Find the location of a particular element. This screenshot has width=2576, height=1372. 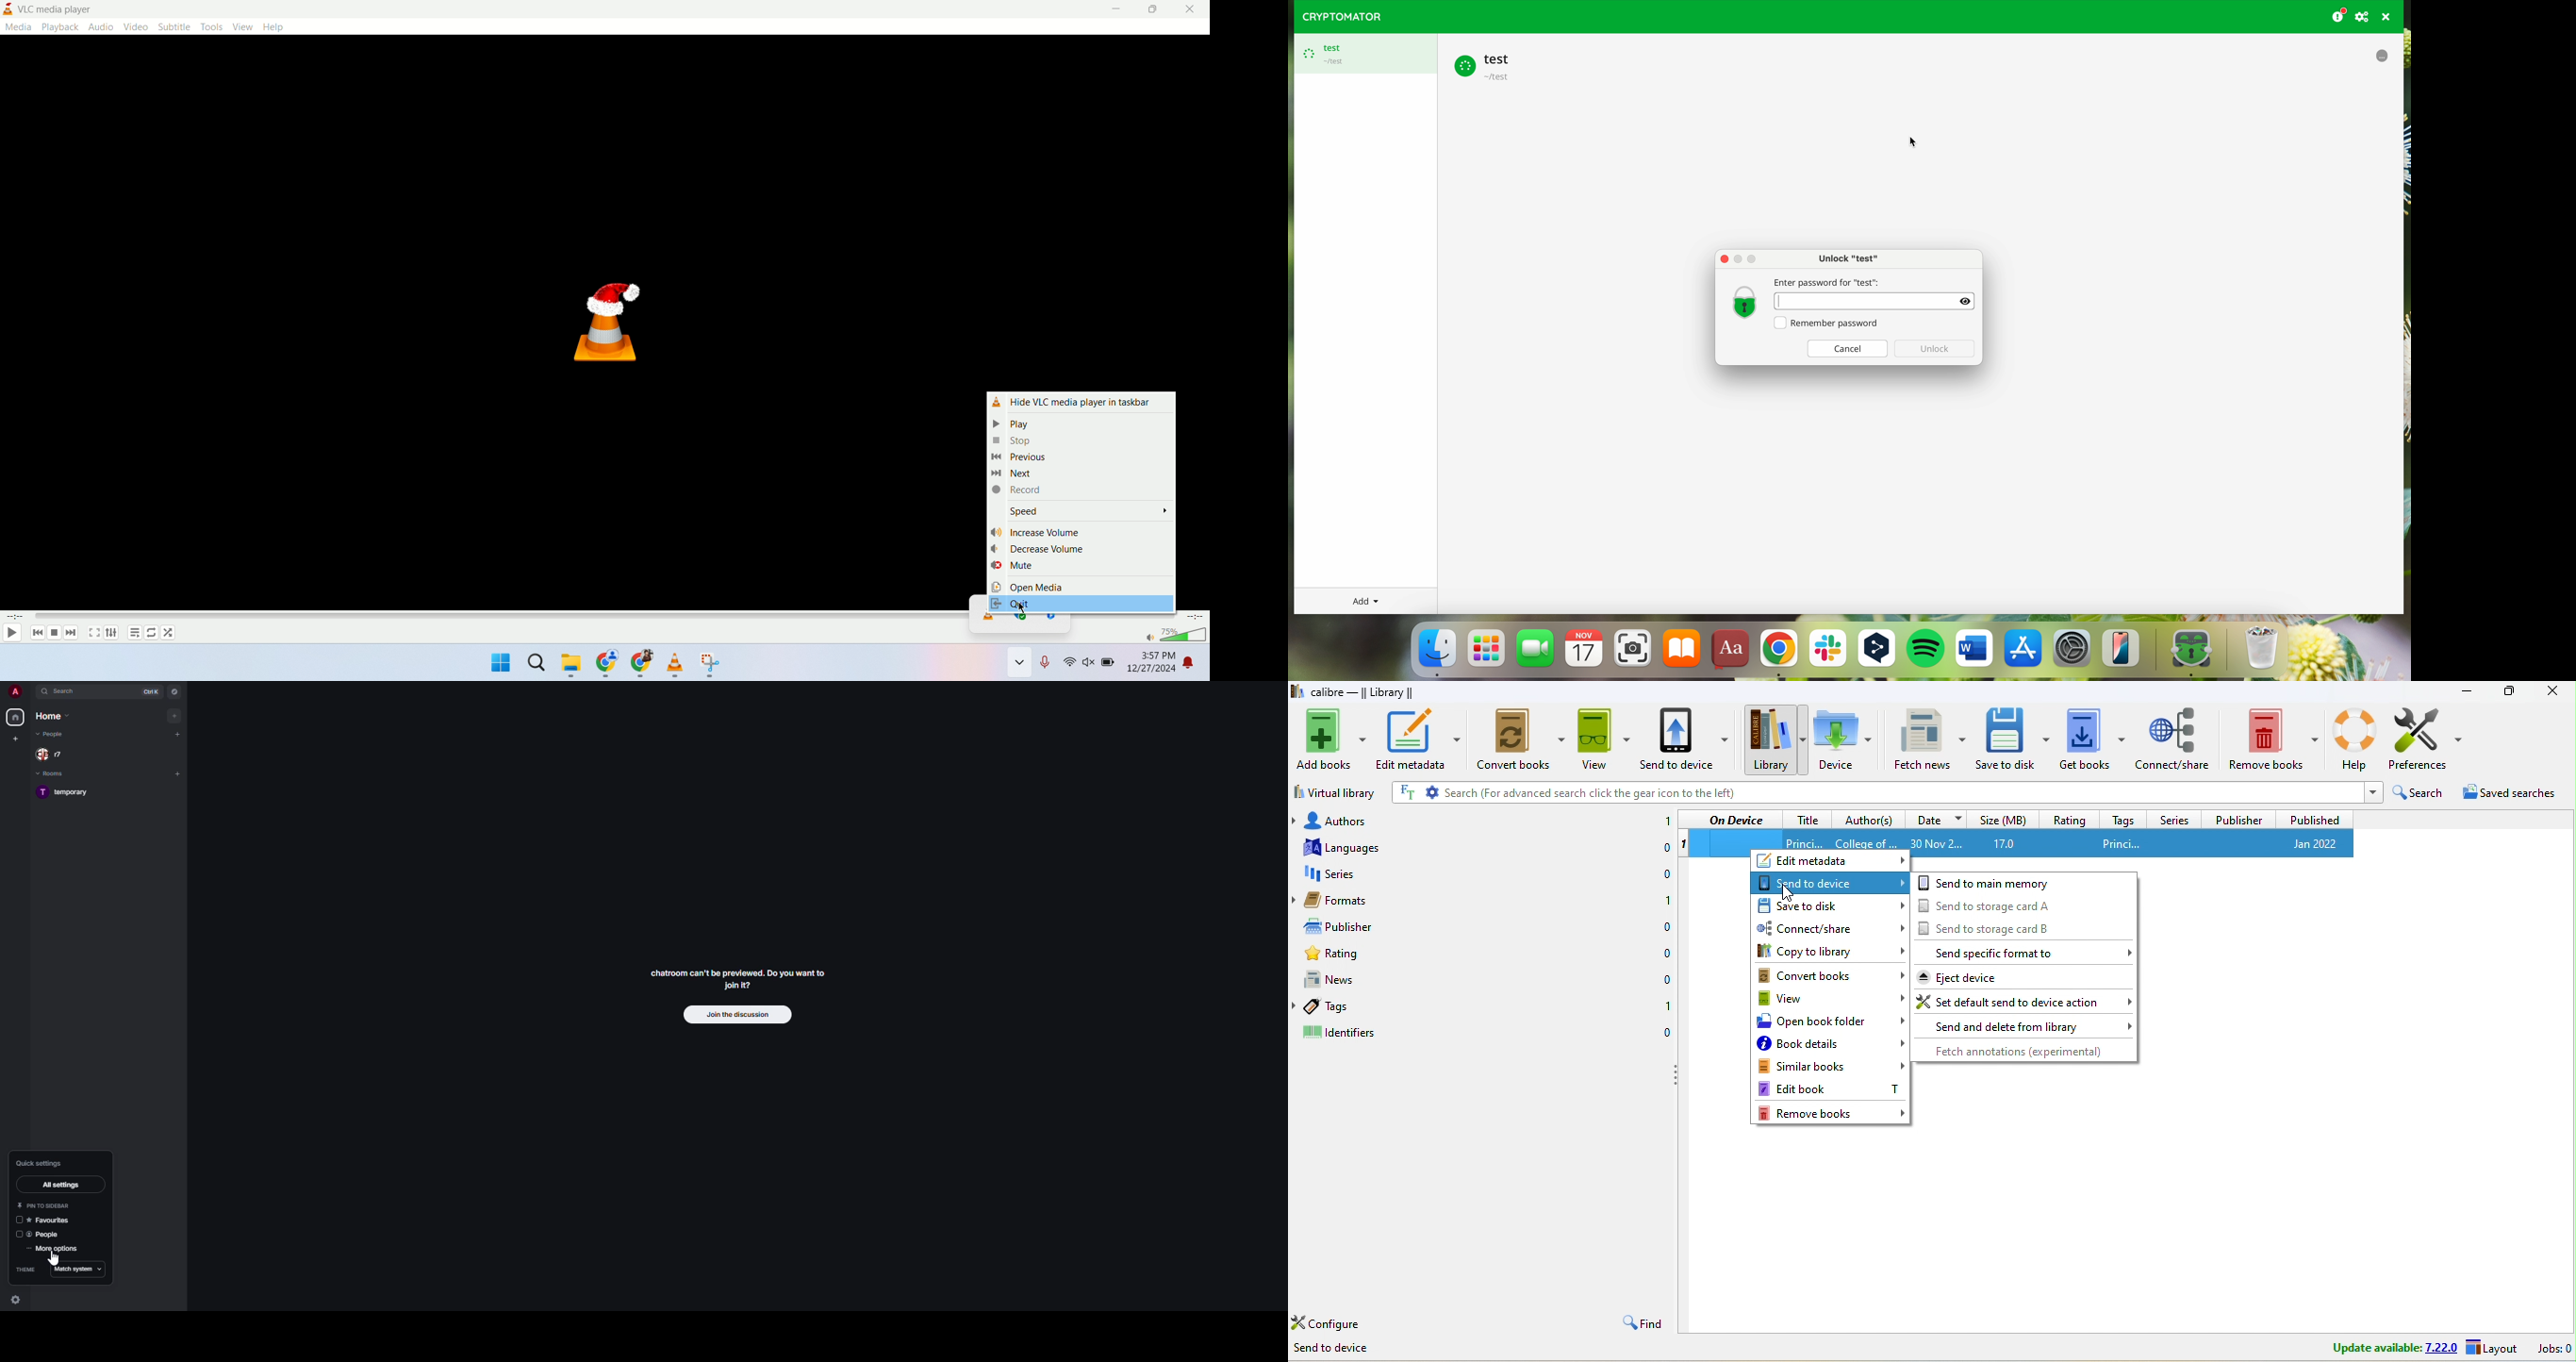

library is located at coordinates (1774, 739).